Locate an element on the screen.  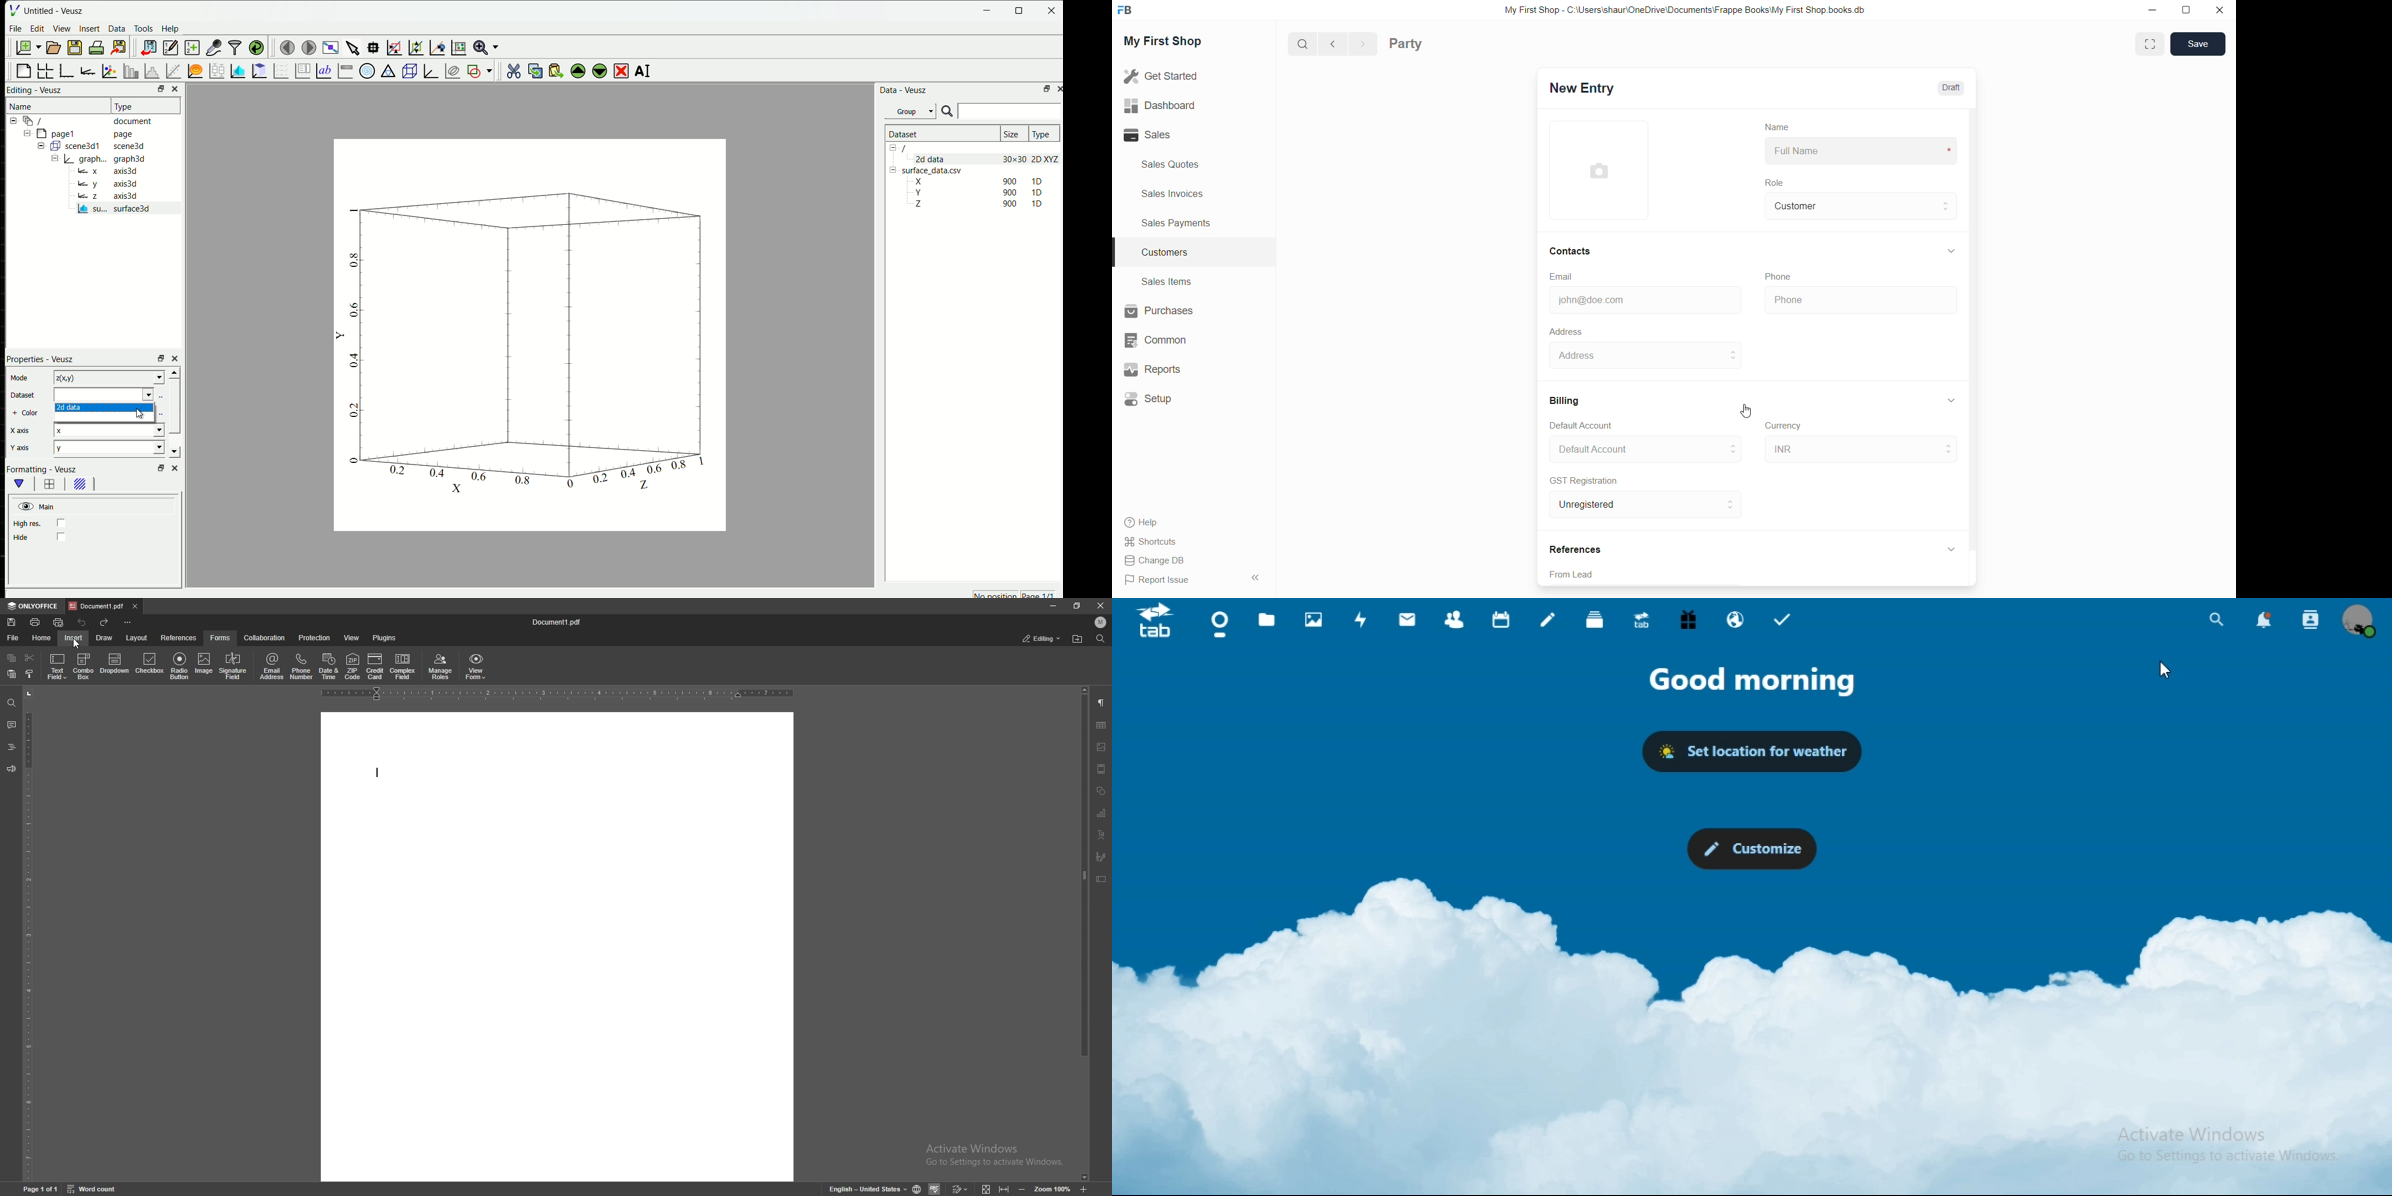
3D scene is located at coordinates (410, 70).